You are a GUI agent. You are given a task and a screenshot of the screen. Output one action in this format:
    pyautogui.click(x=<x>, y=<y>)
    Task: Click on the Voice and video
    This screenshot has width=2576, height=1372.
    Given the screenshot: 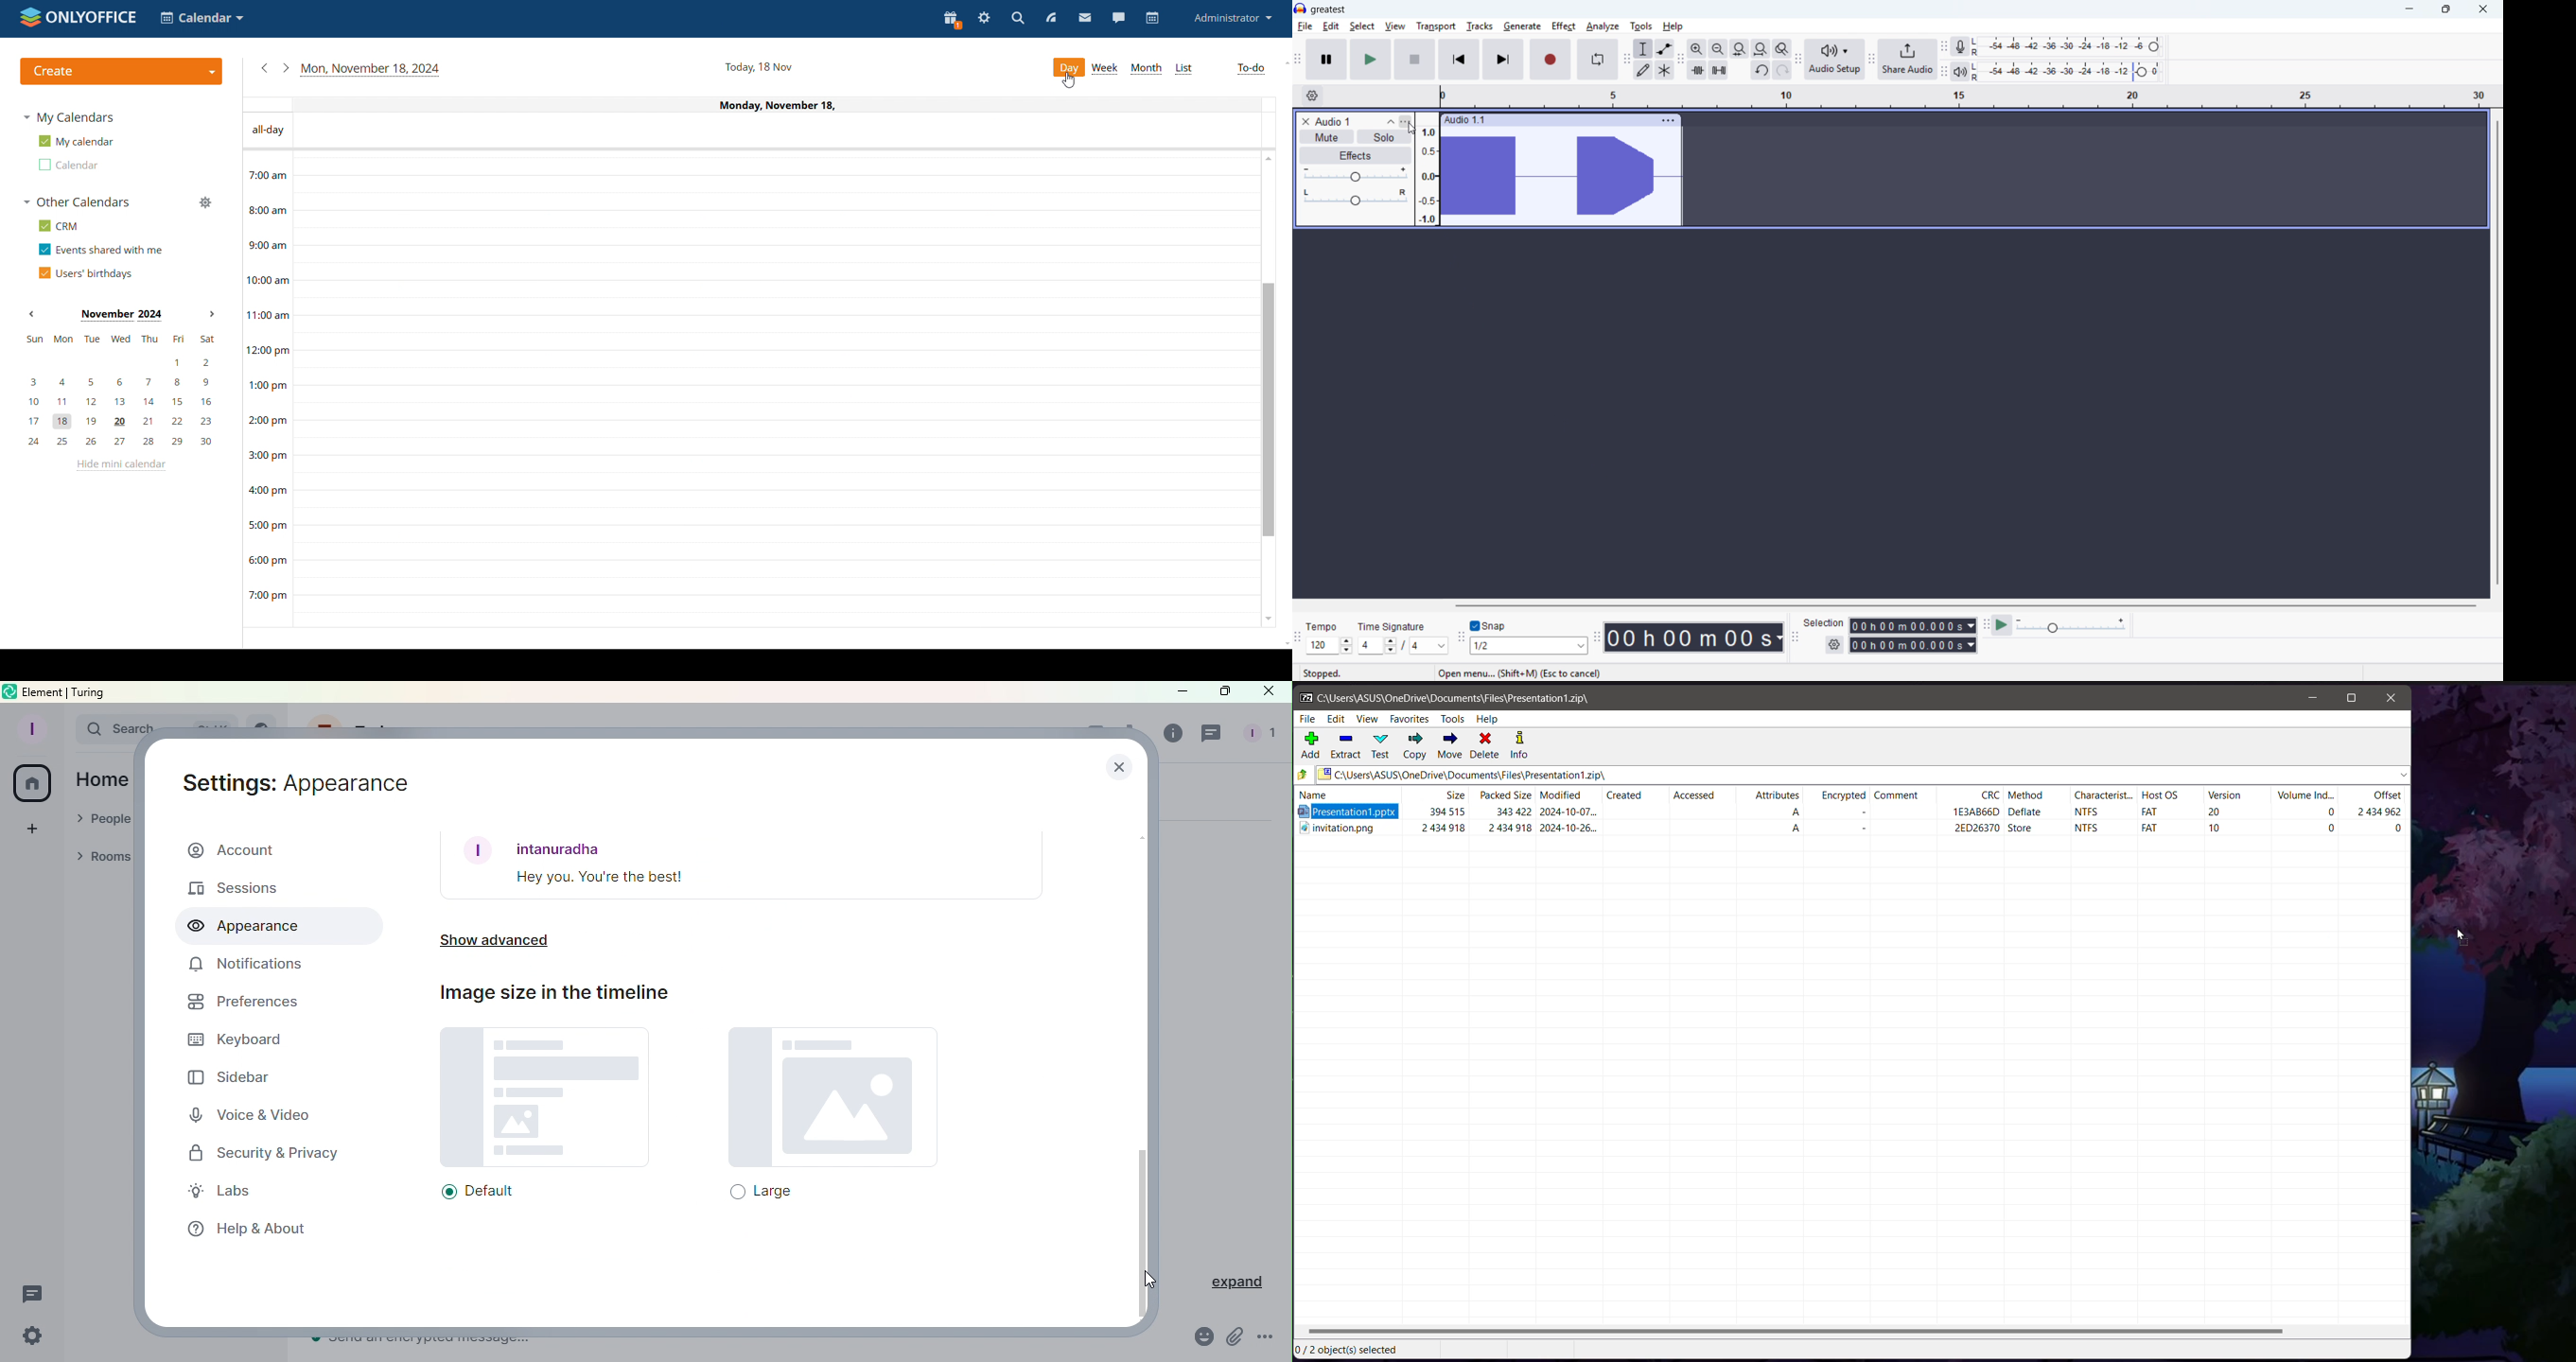 What is the action you would take?
    pyautogui.click(x=256, y=1116)
    